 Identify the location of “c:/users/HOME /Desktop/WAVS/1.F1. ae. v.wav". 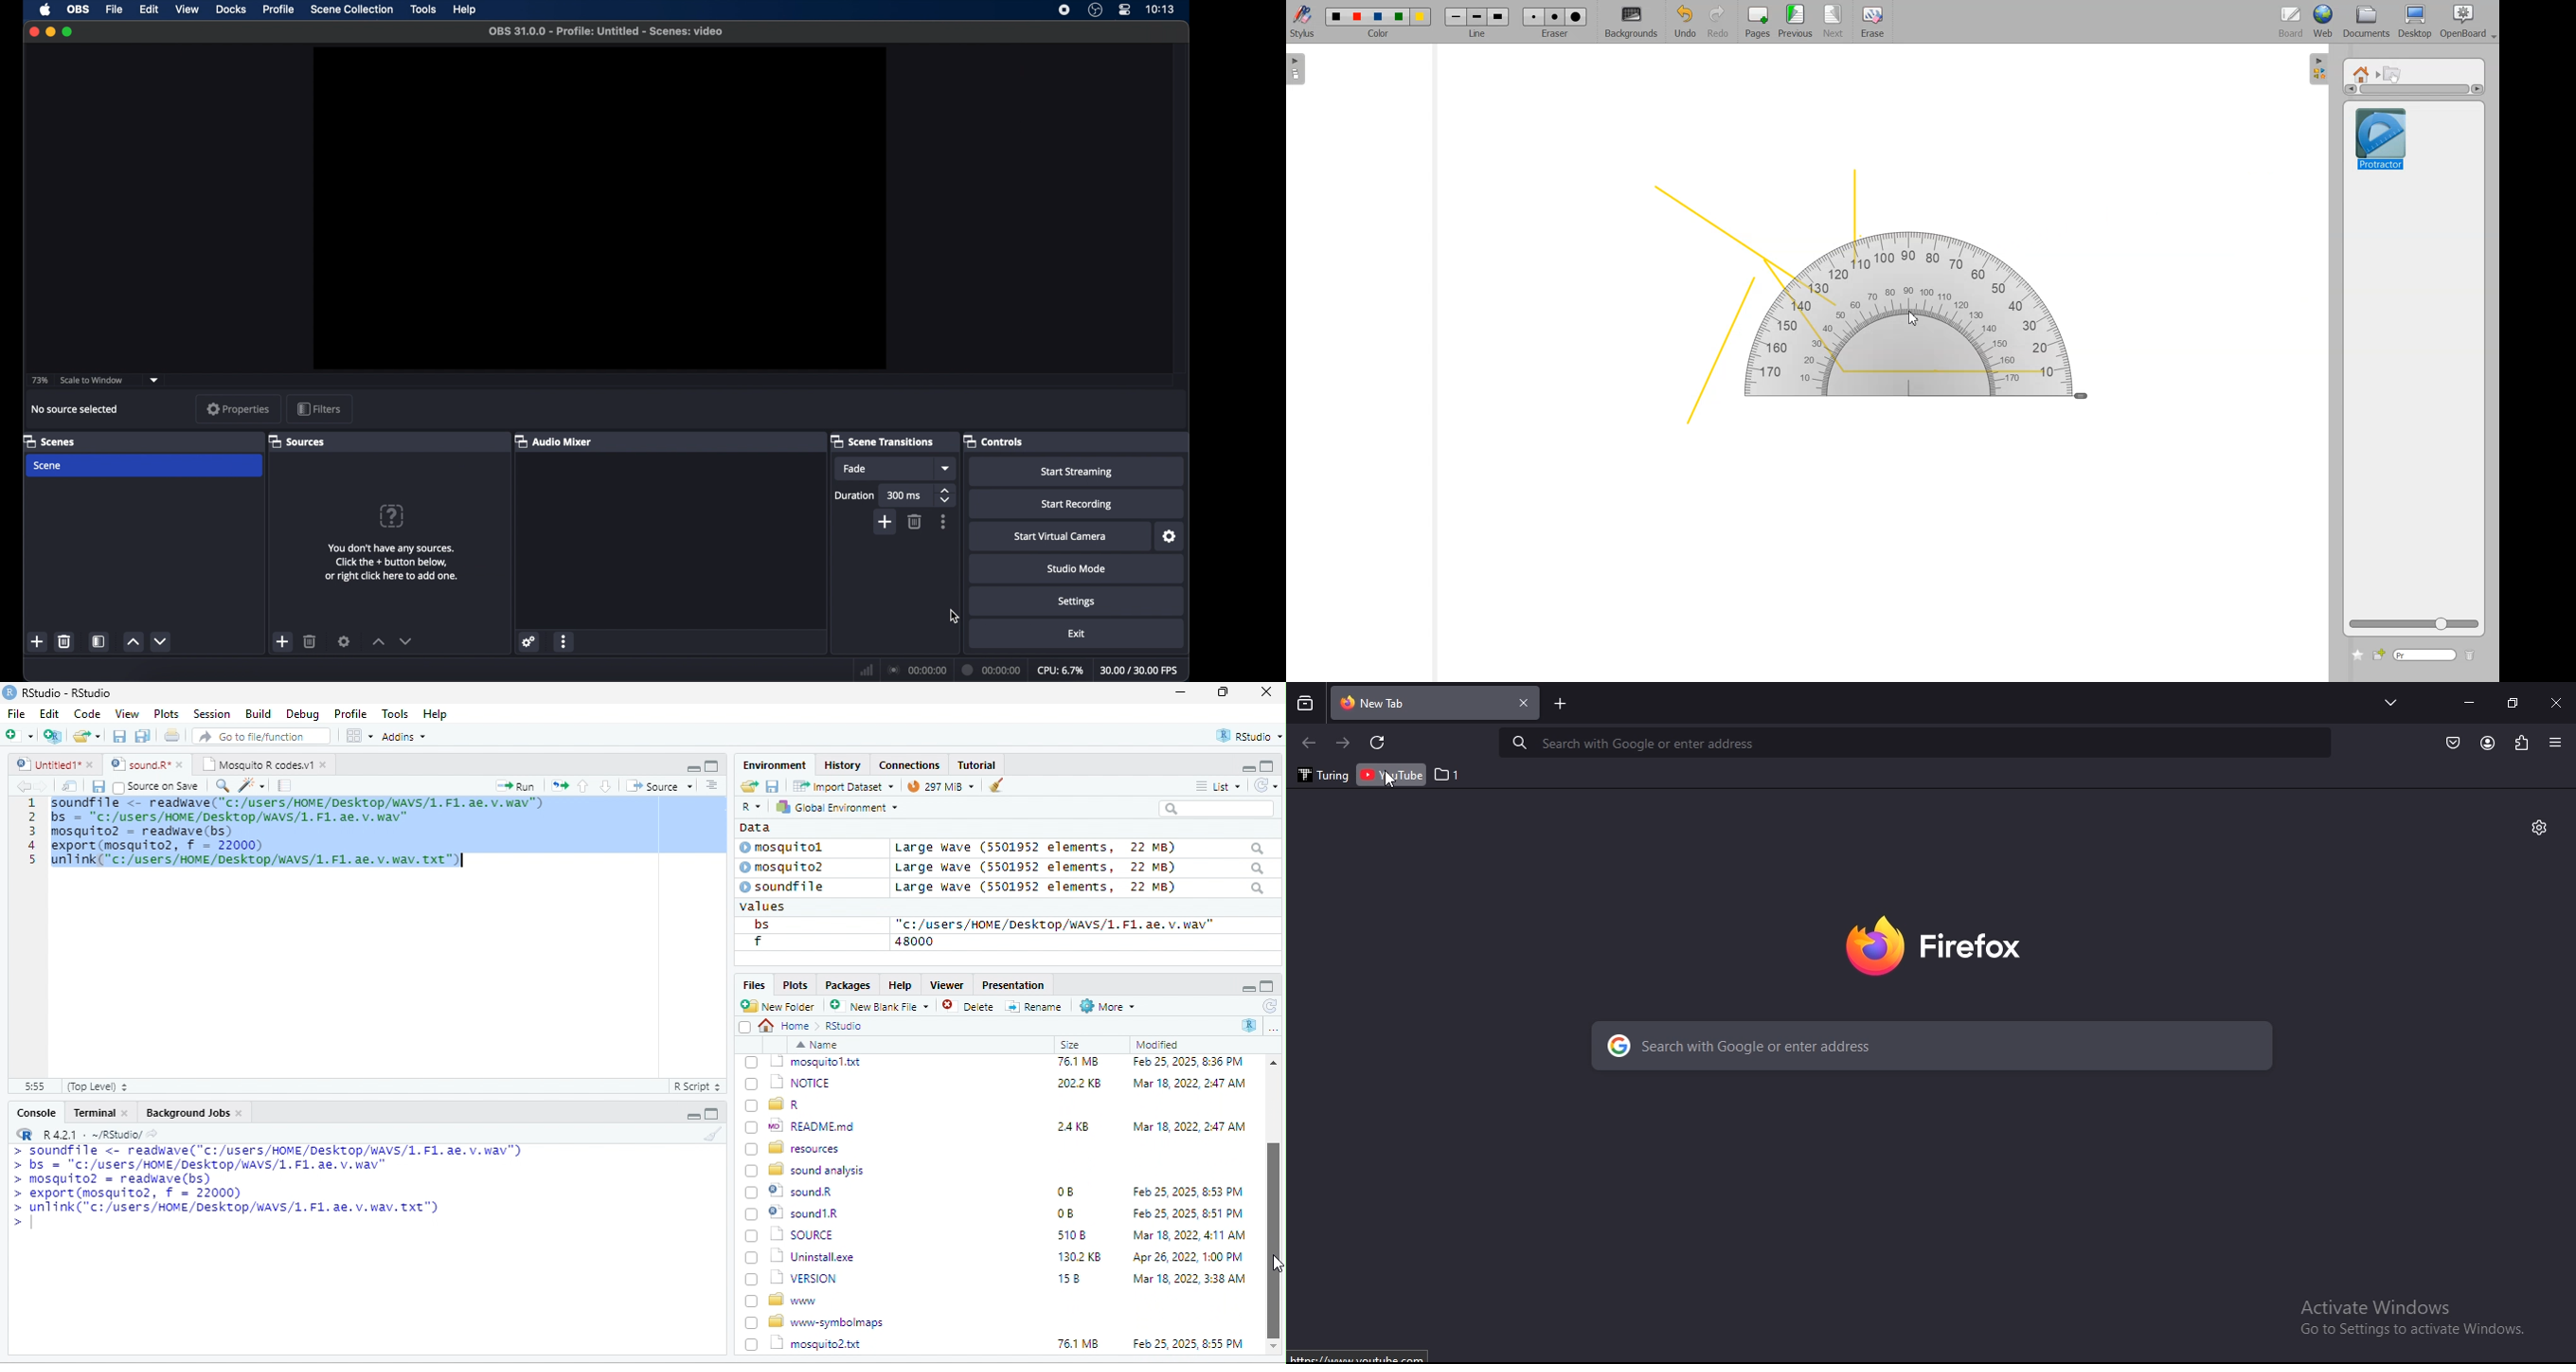
(1055, 924).